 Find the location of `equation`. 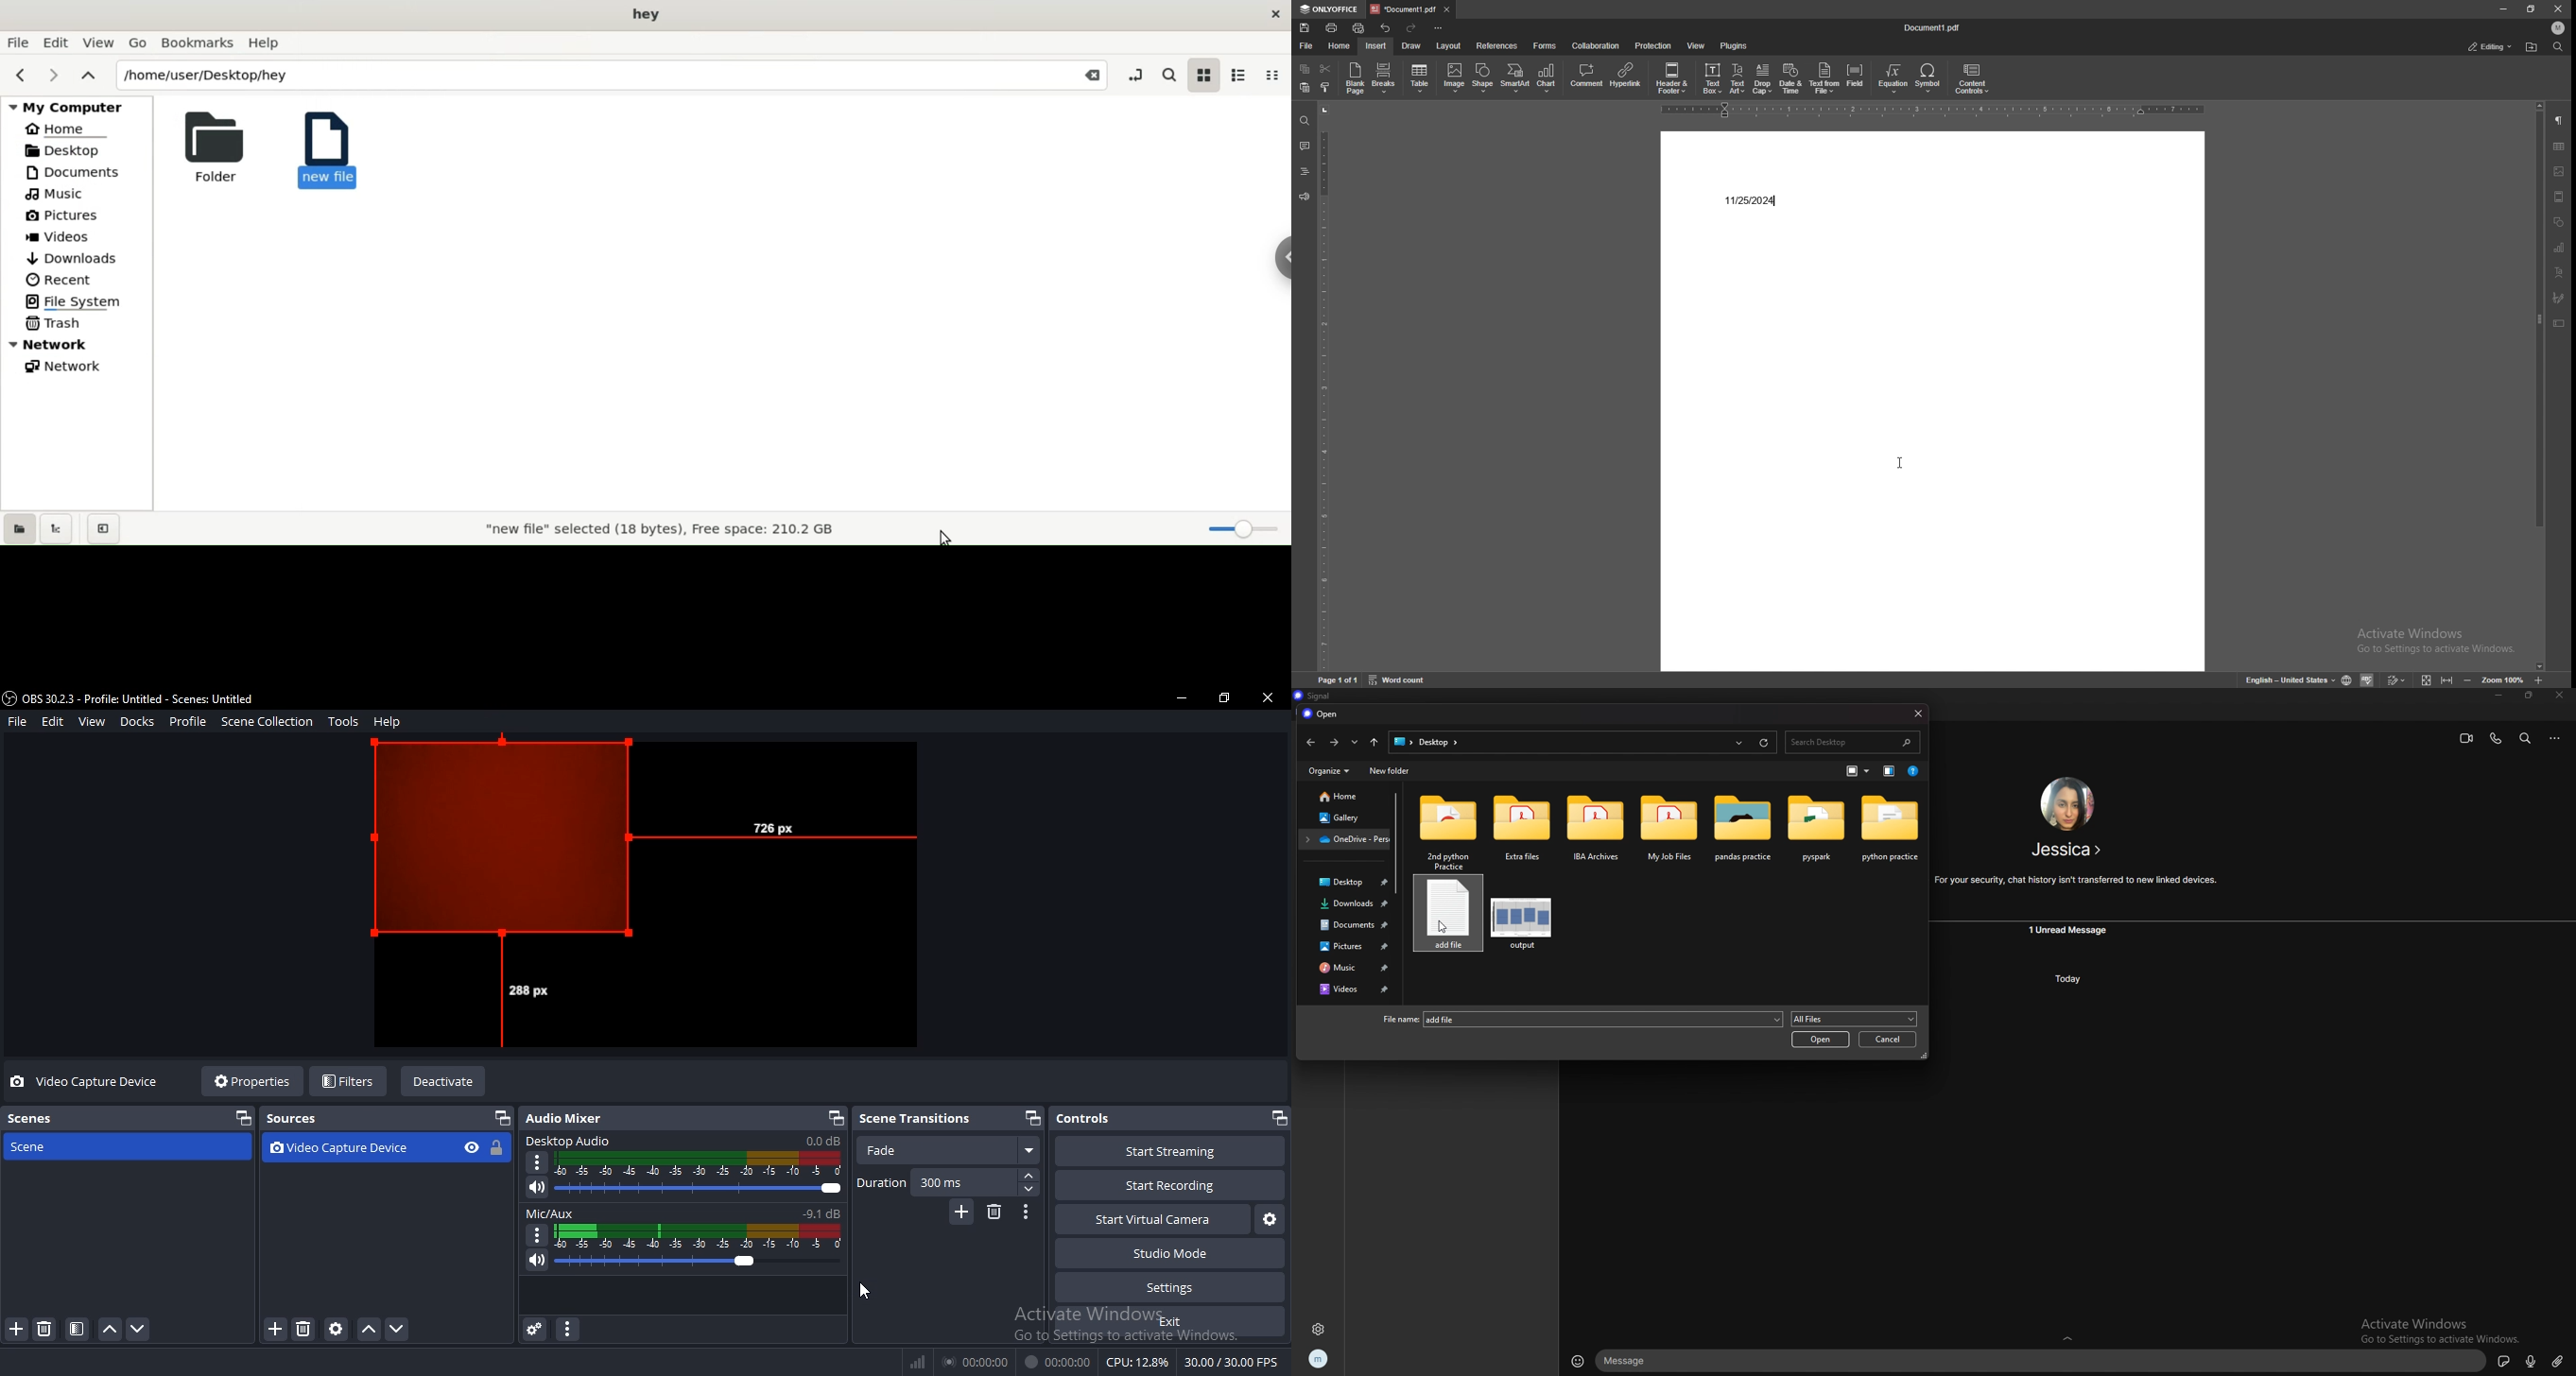

equation is located at coordinates (1894, 79).